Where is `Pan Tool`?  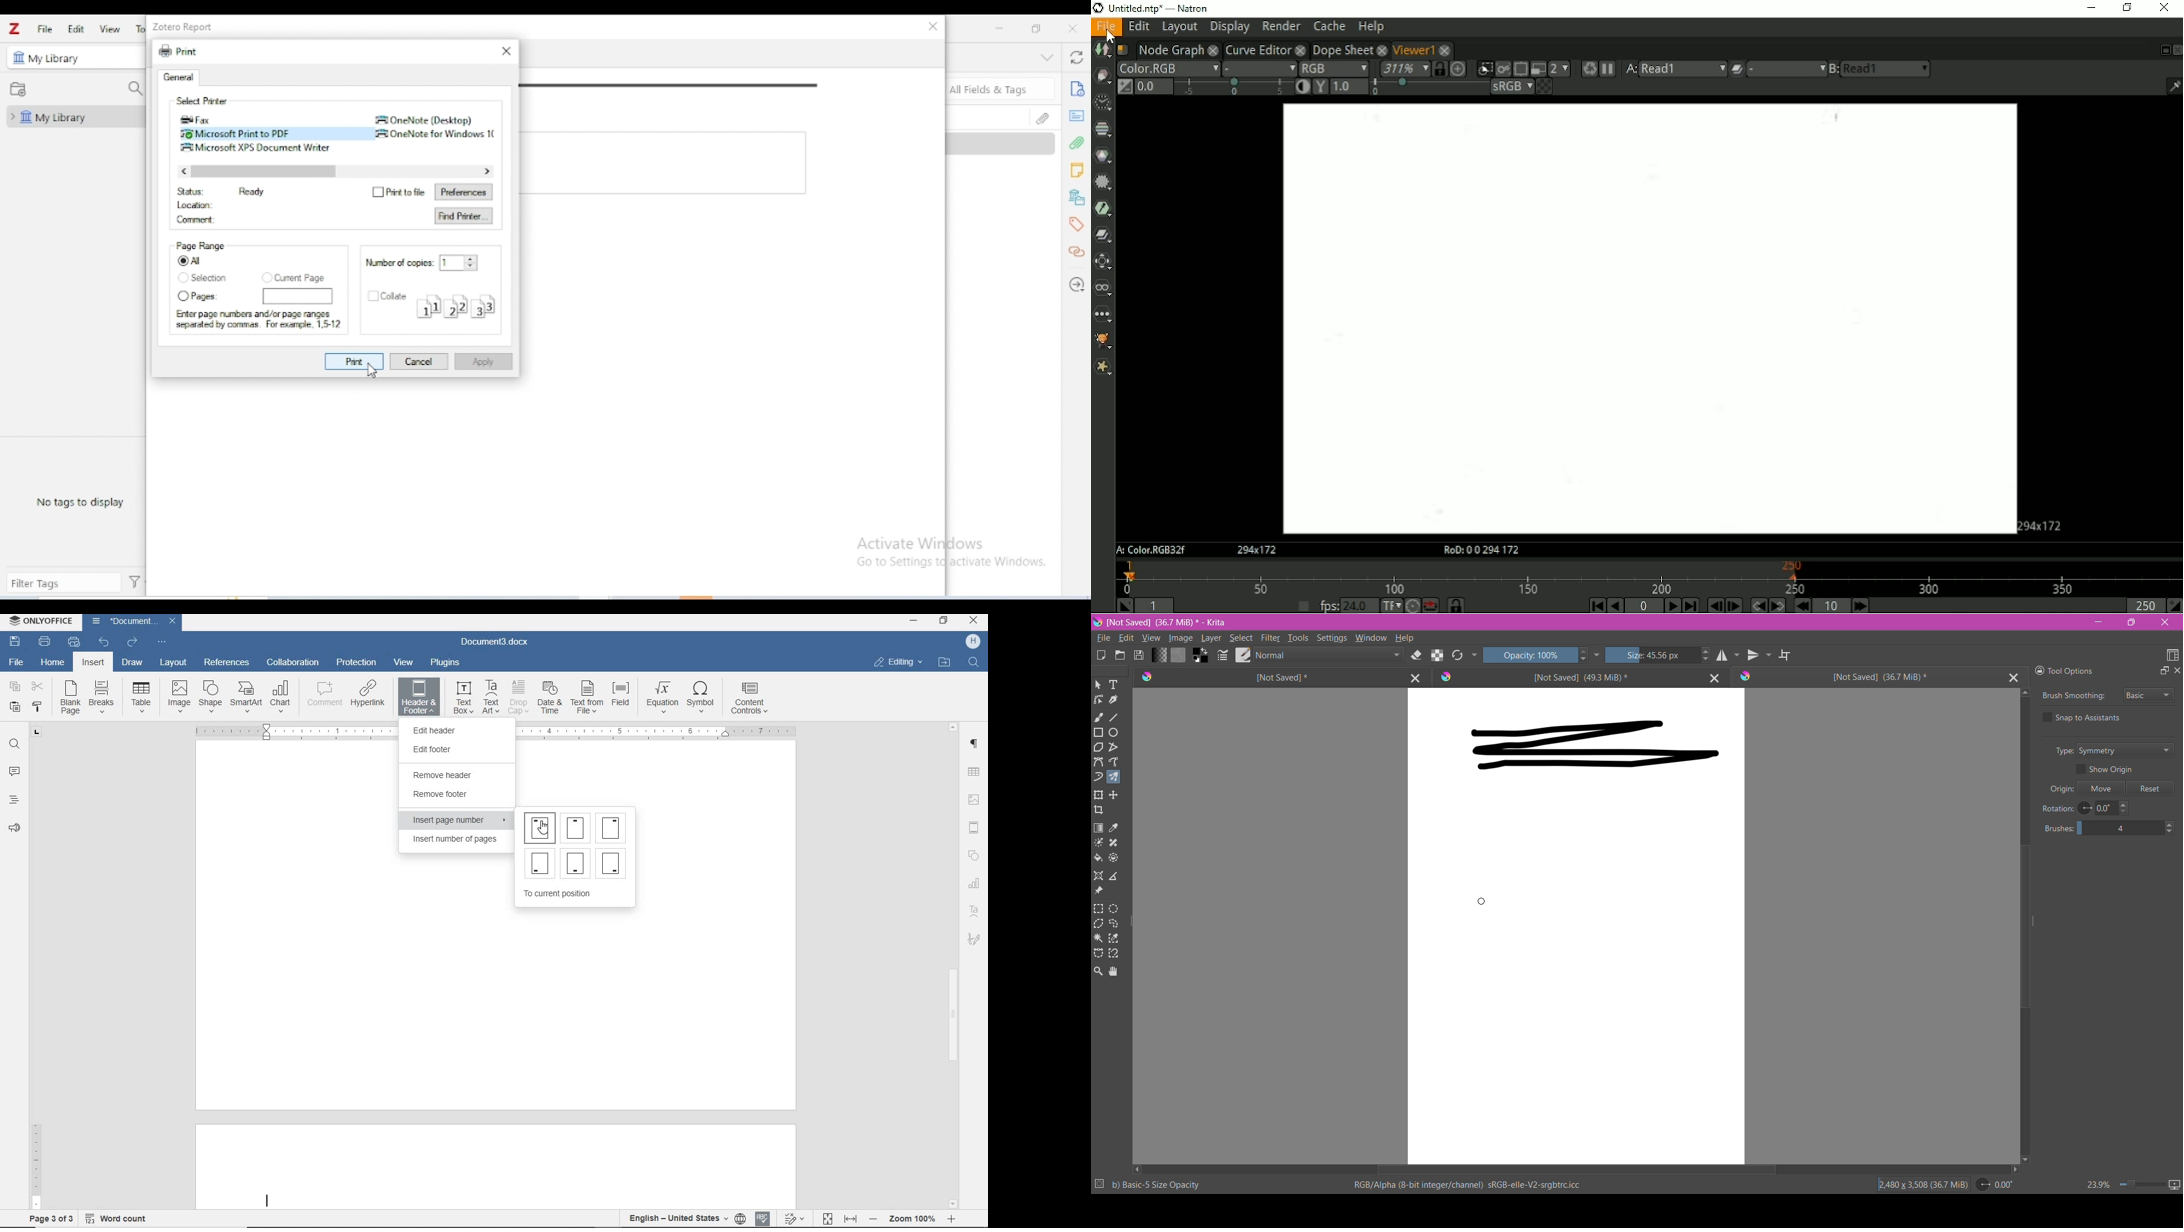
Pan Tool is located at coordinates (1114, 972).